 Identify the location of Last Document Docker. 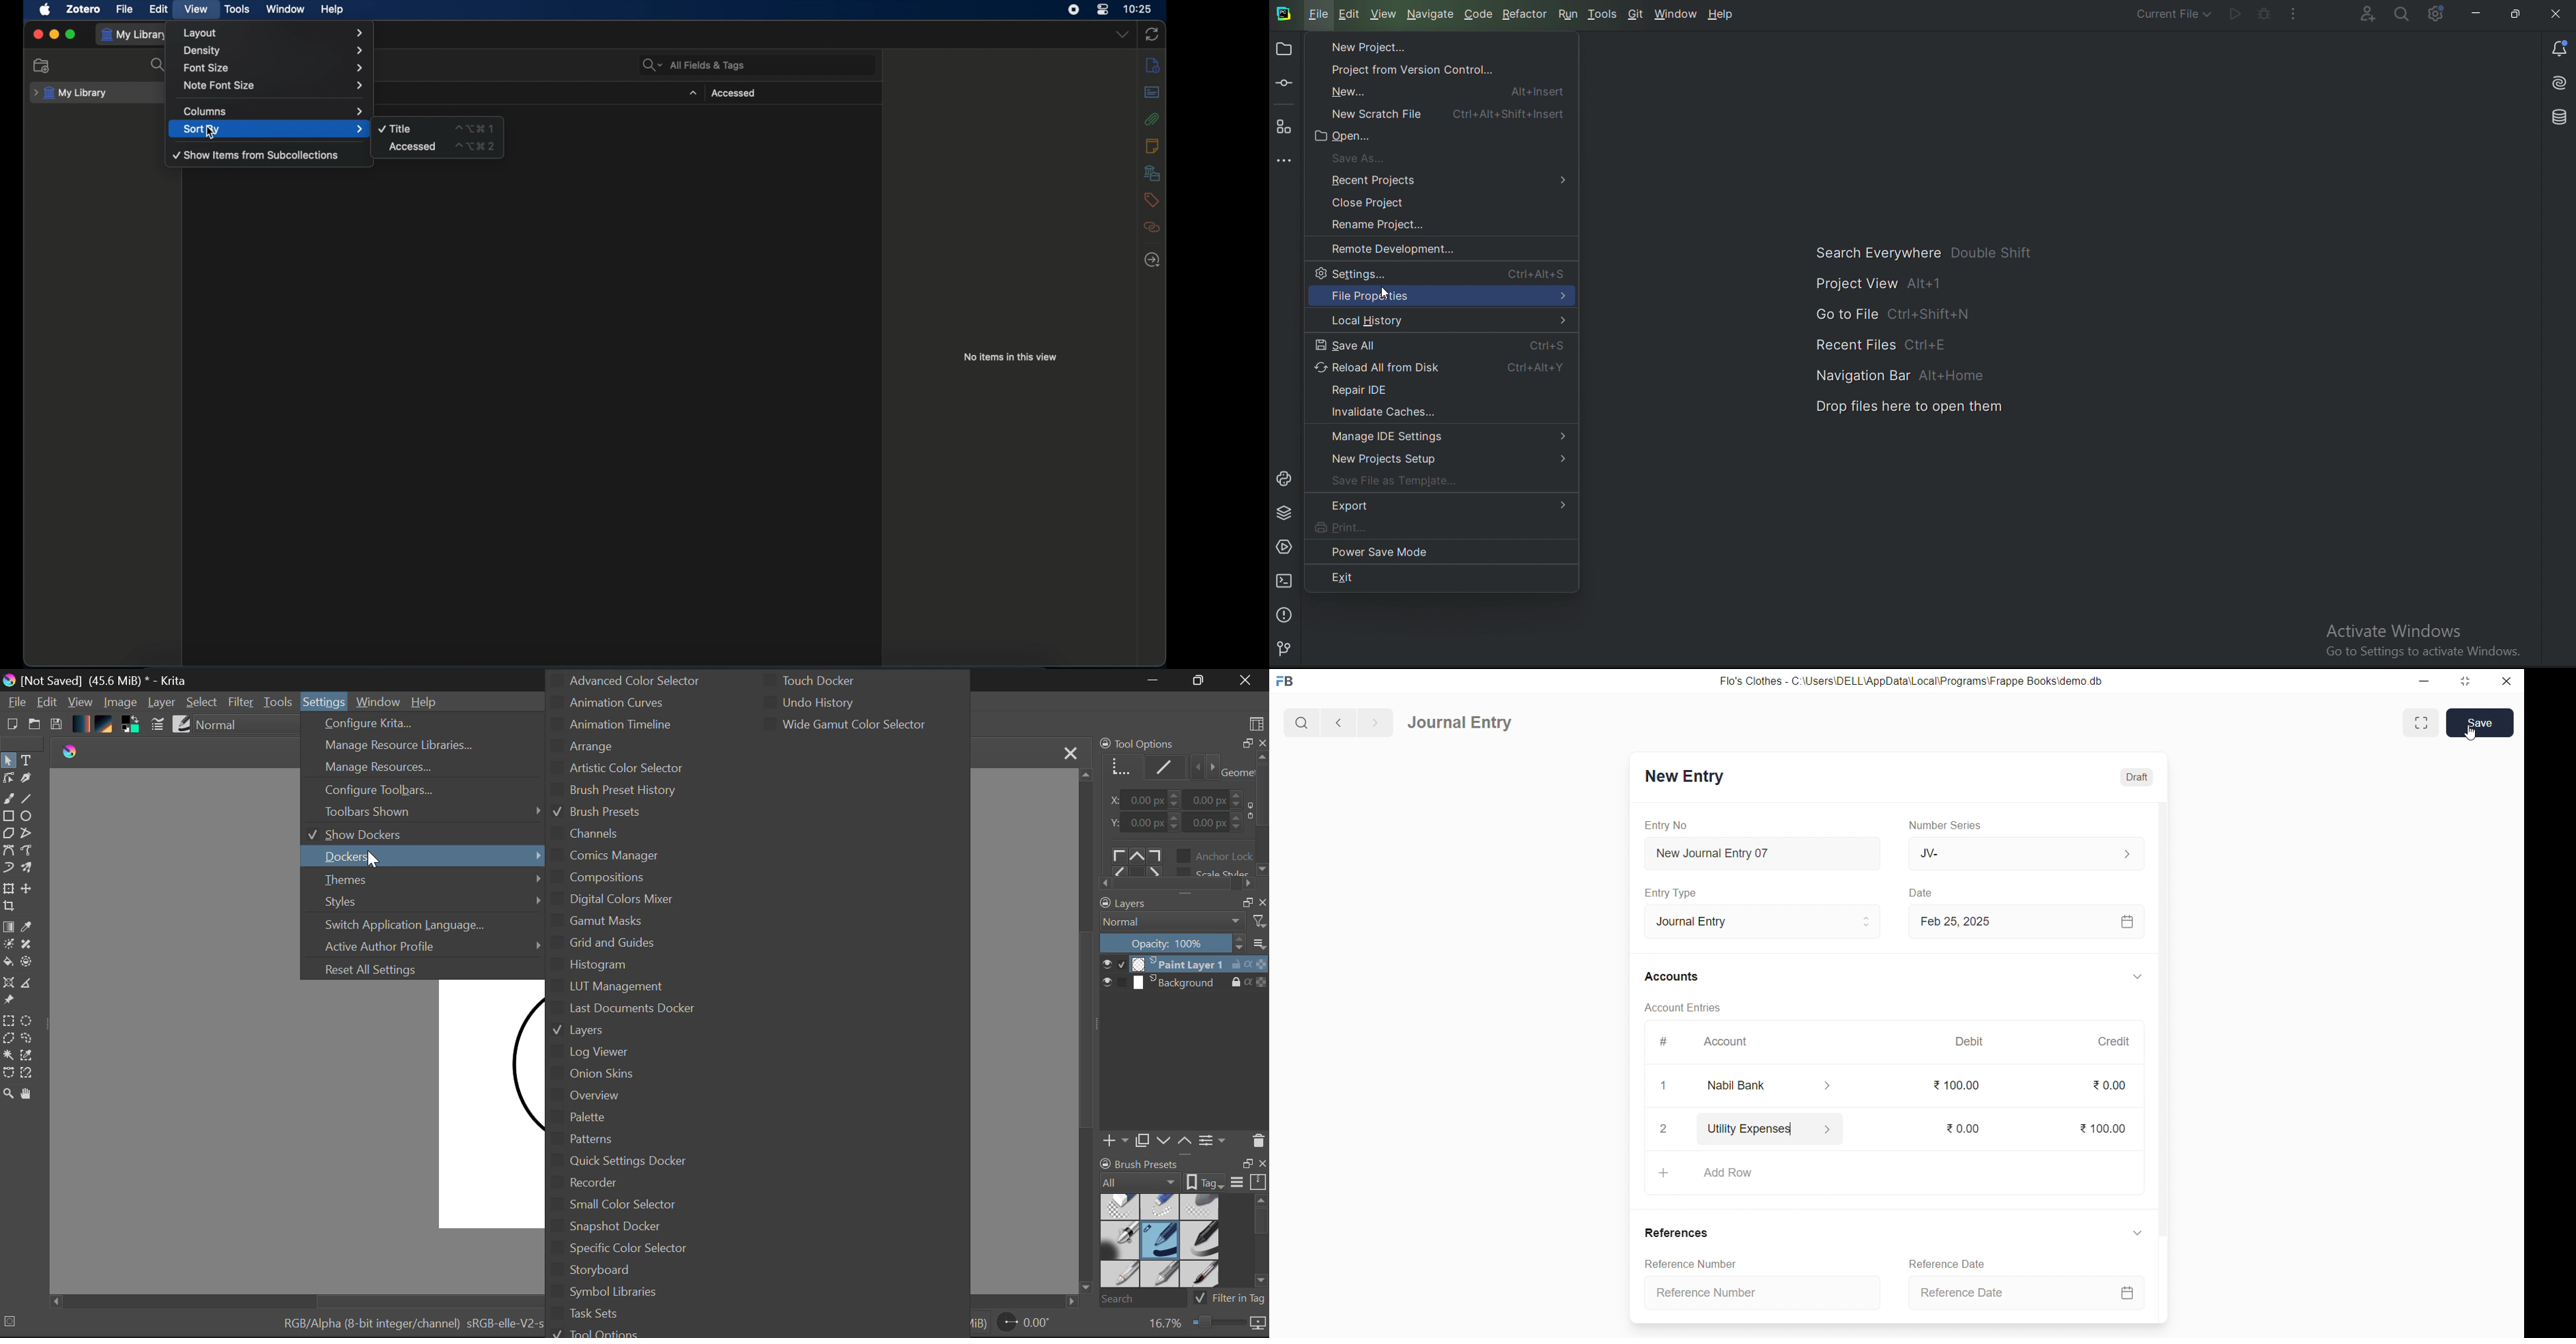
(673, 1009).